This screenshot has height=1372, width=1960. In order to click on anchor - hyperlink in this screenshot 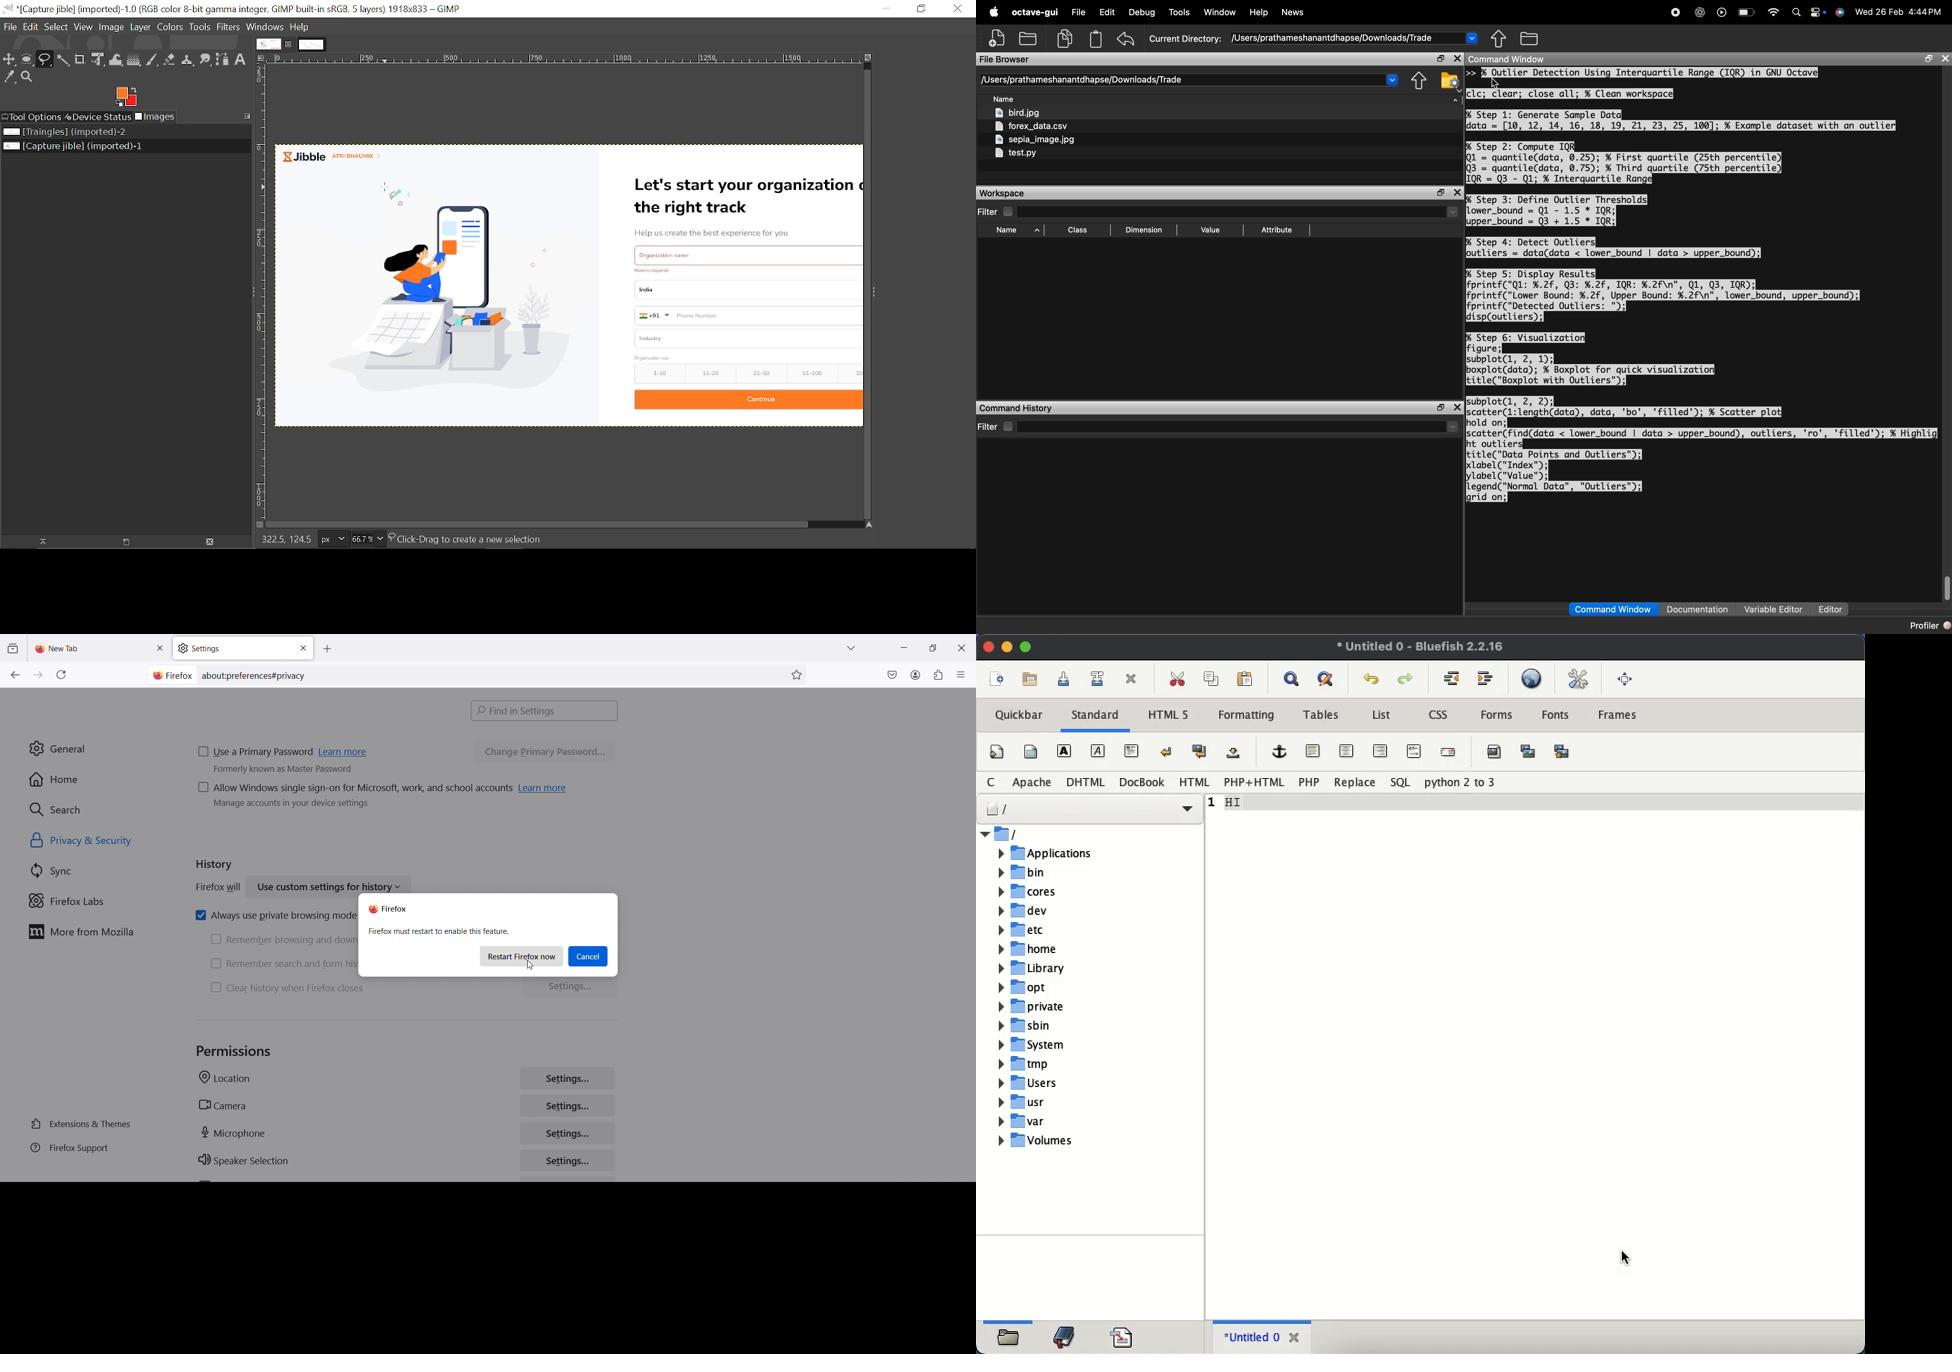, I will do `click(1279, 752)`.